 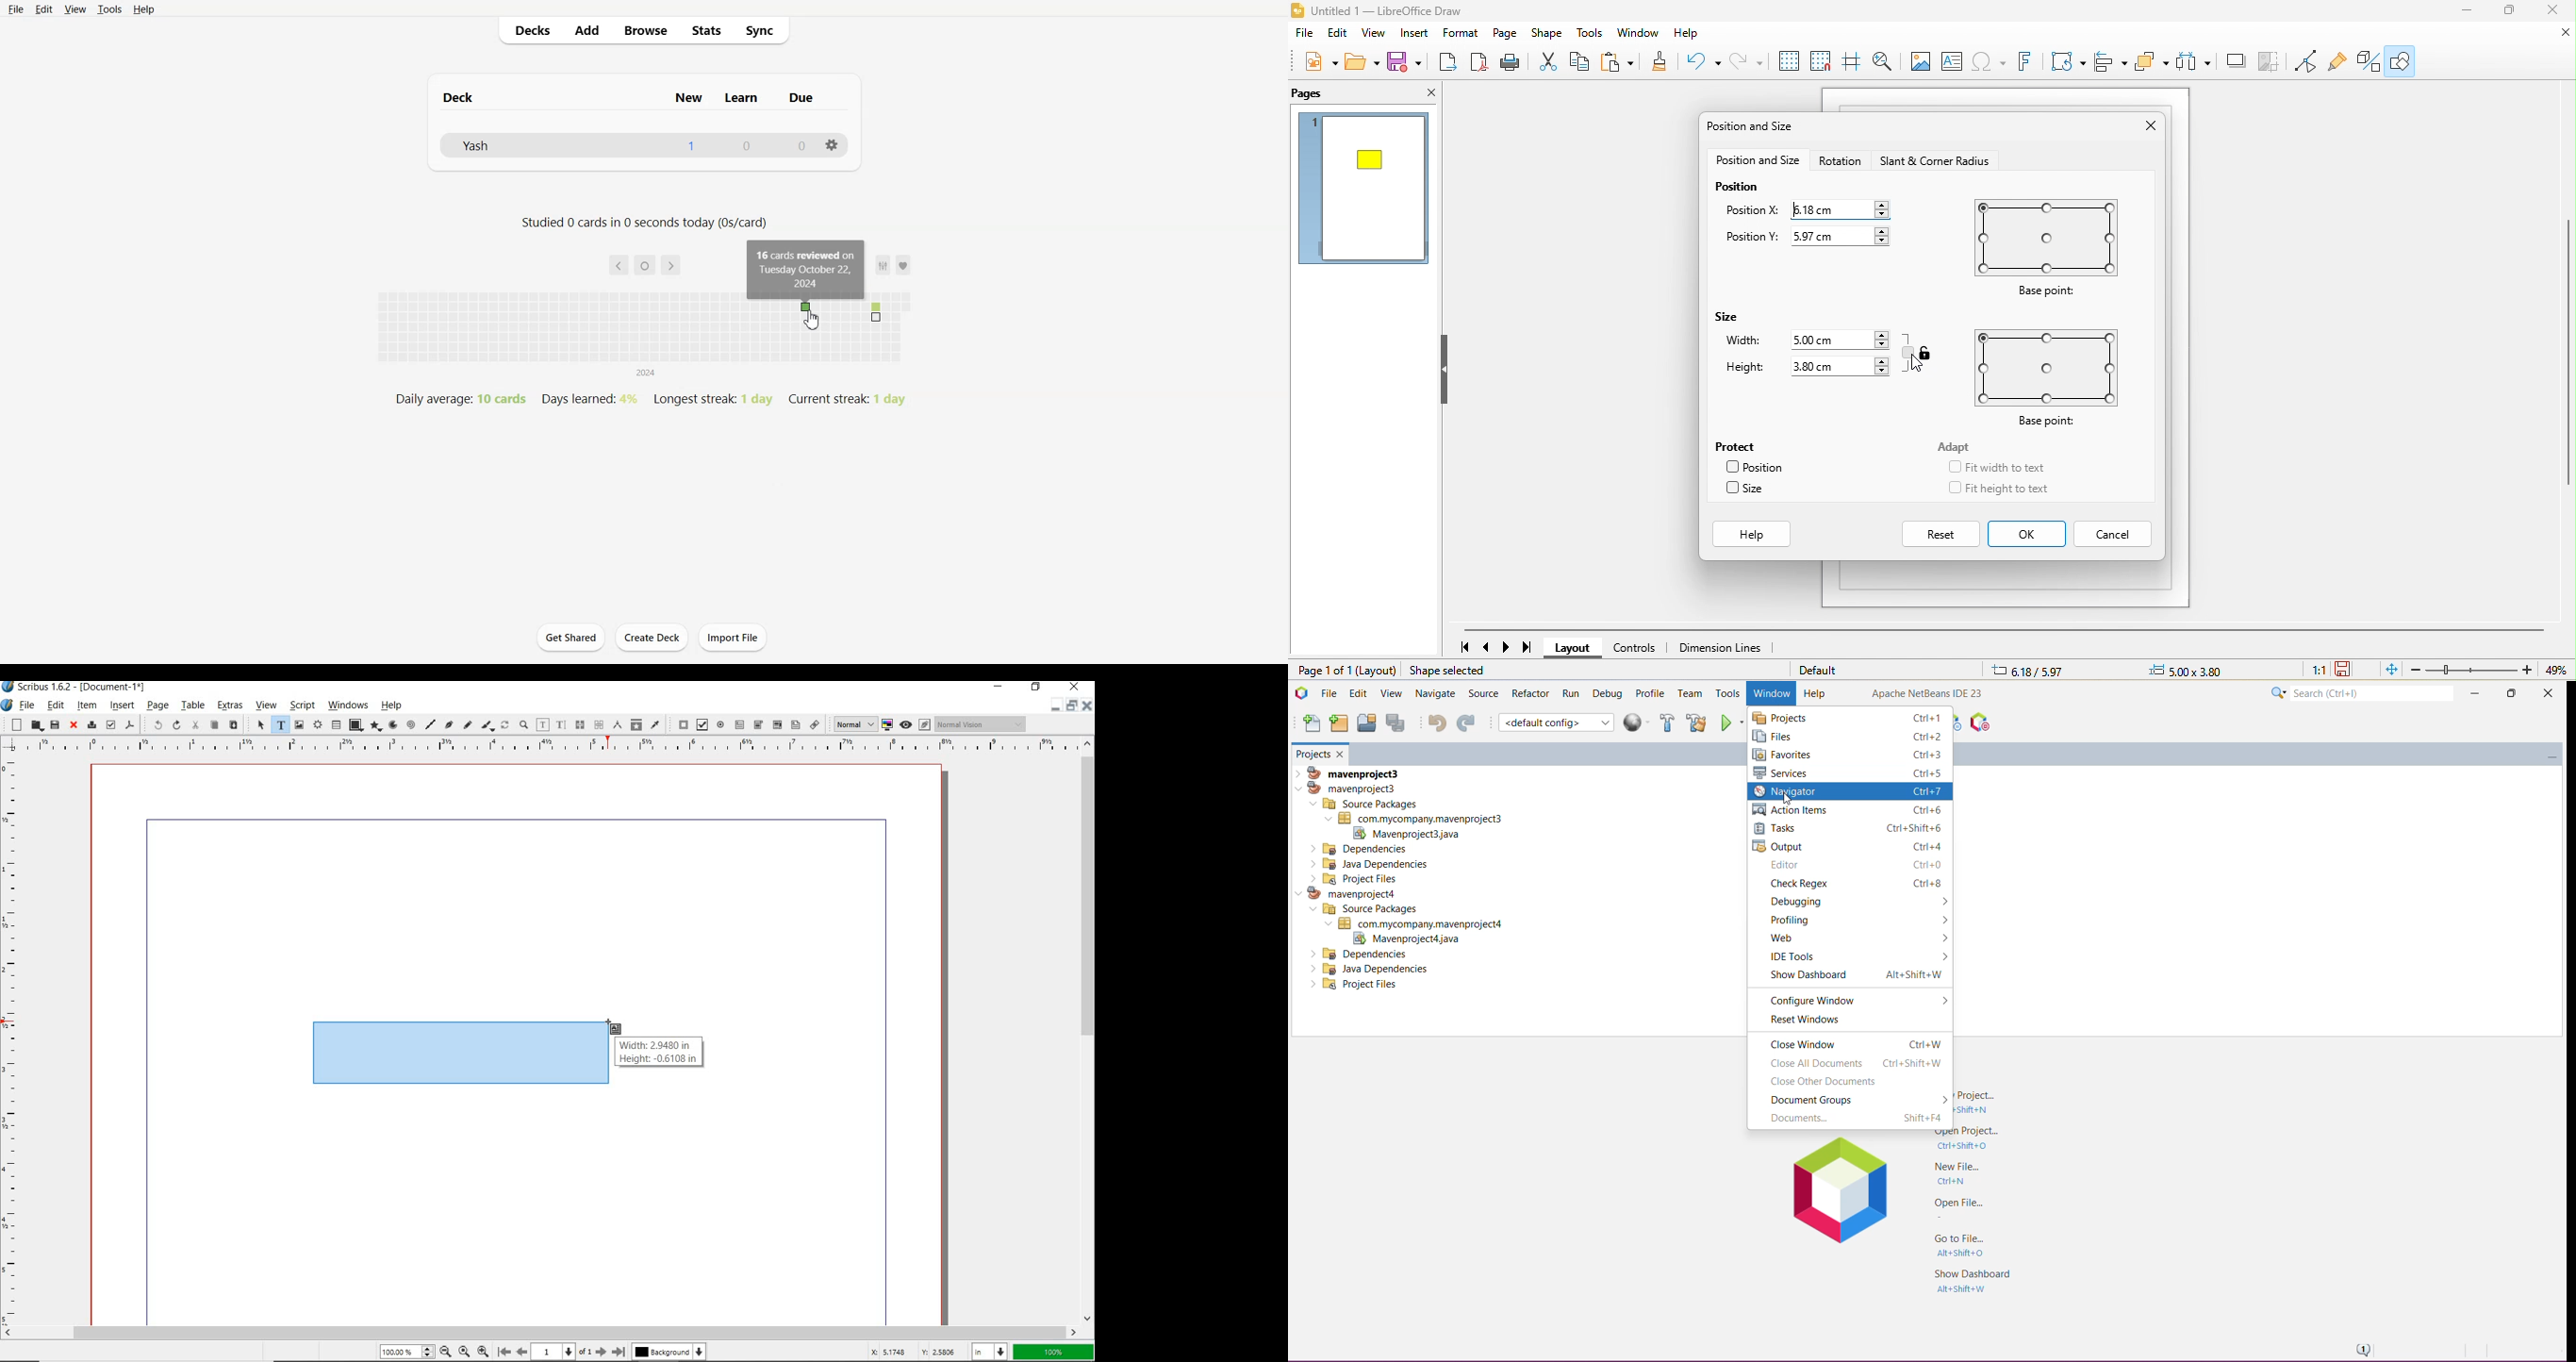 I want to click on toggle color, so click(x=888, y=725).